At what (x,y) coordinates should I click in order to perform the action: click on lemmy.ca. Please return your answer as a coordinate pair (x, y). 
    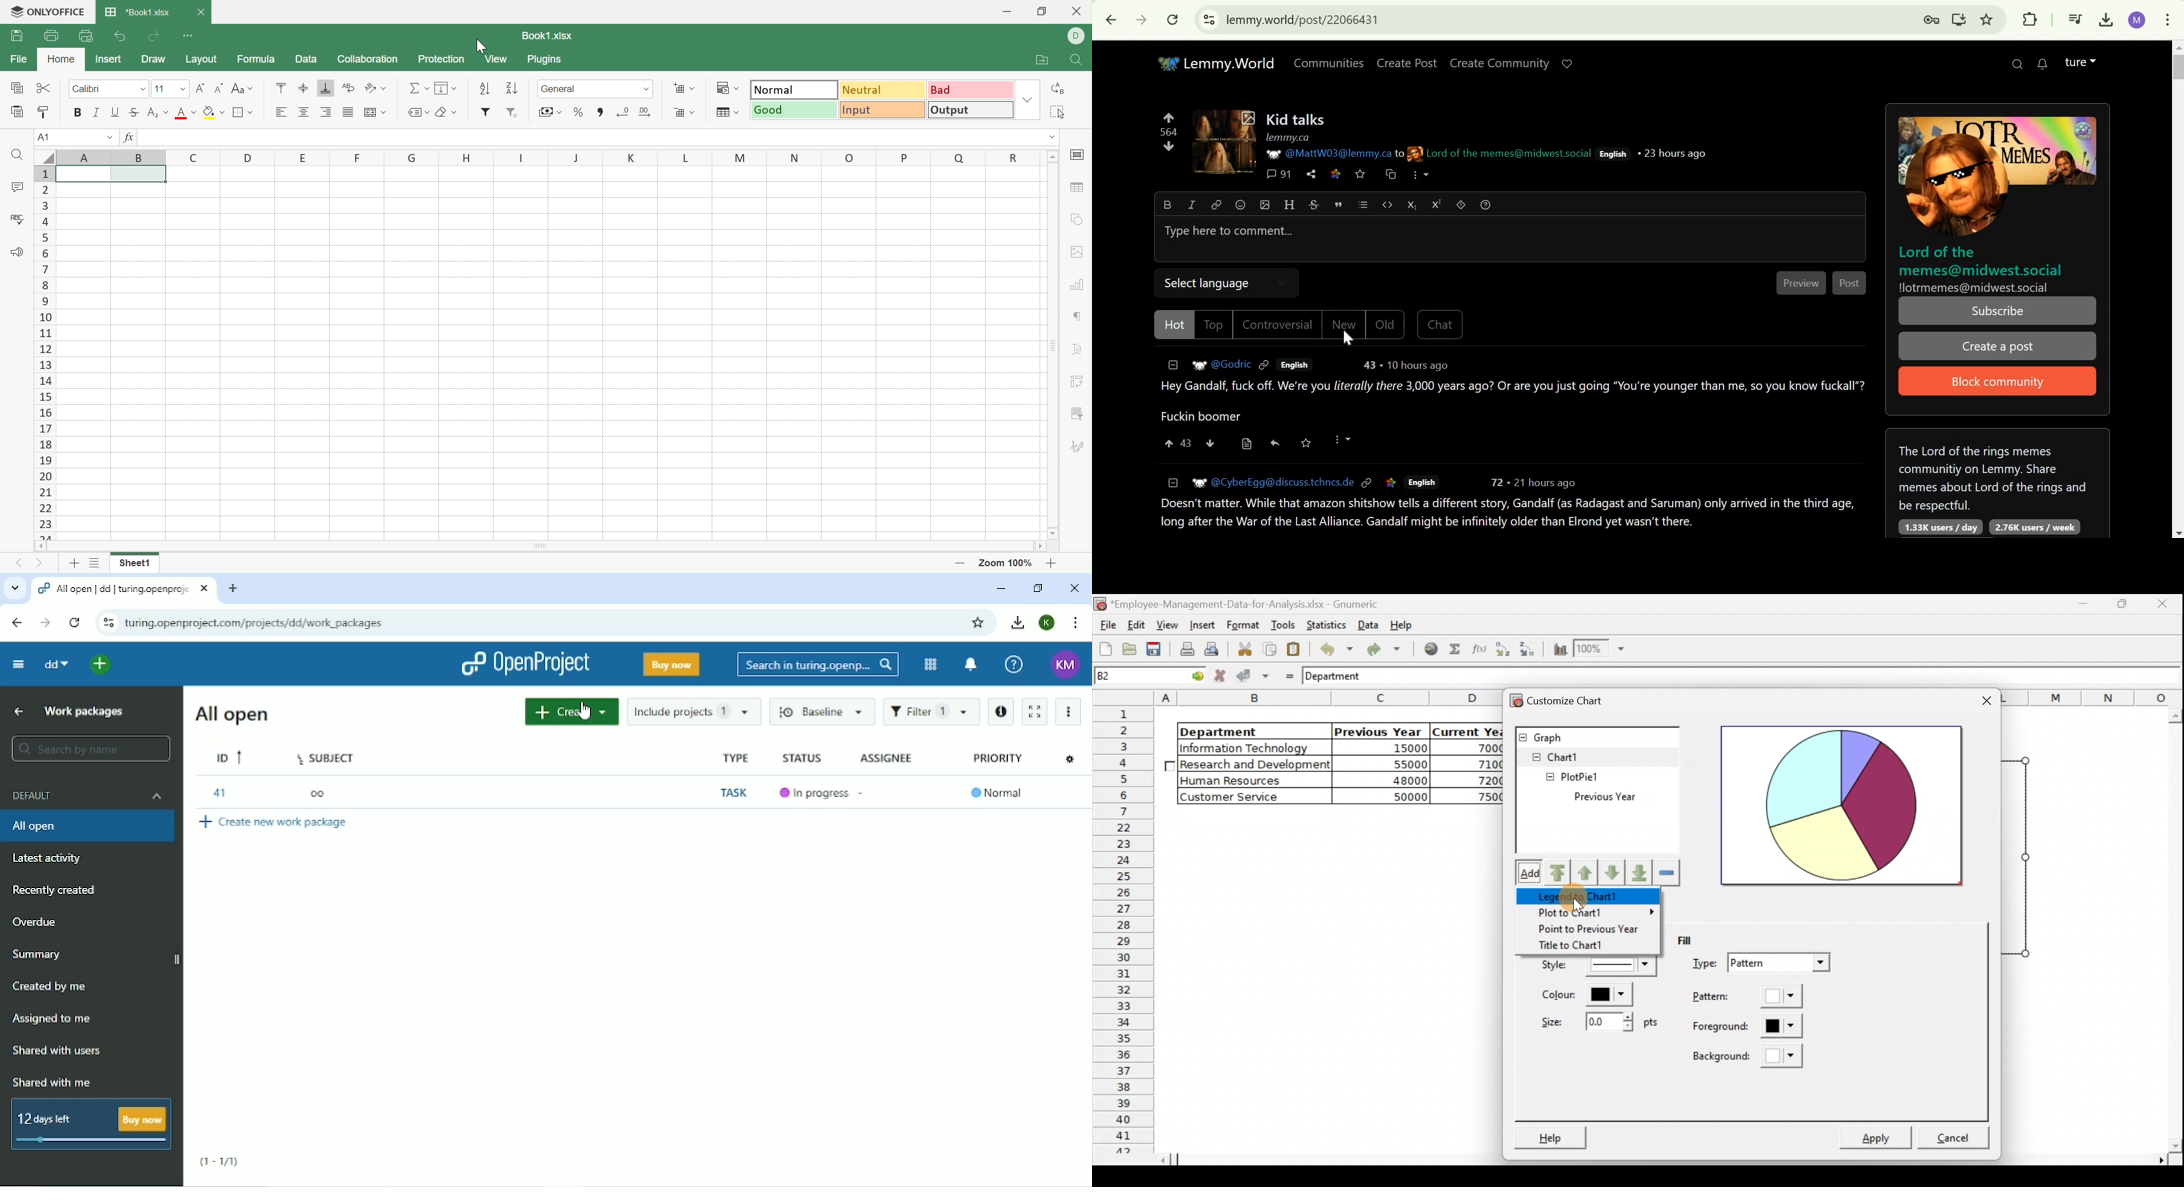
    Looking at the image, I should click on (1287, 137).